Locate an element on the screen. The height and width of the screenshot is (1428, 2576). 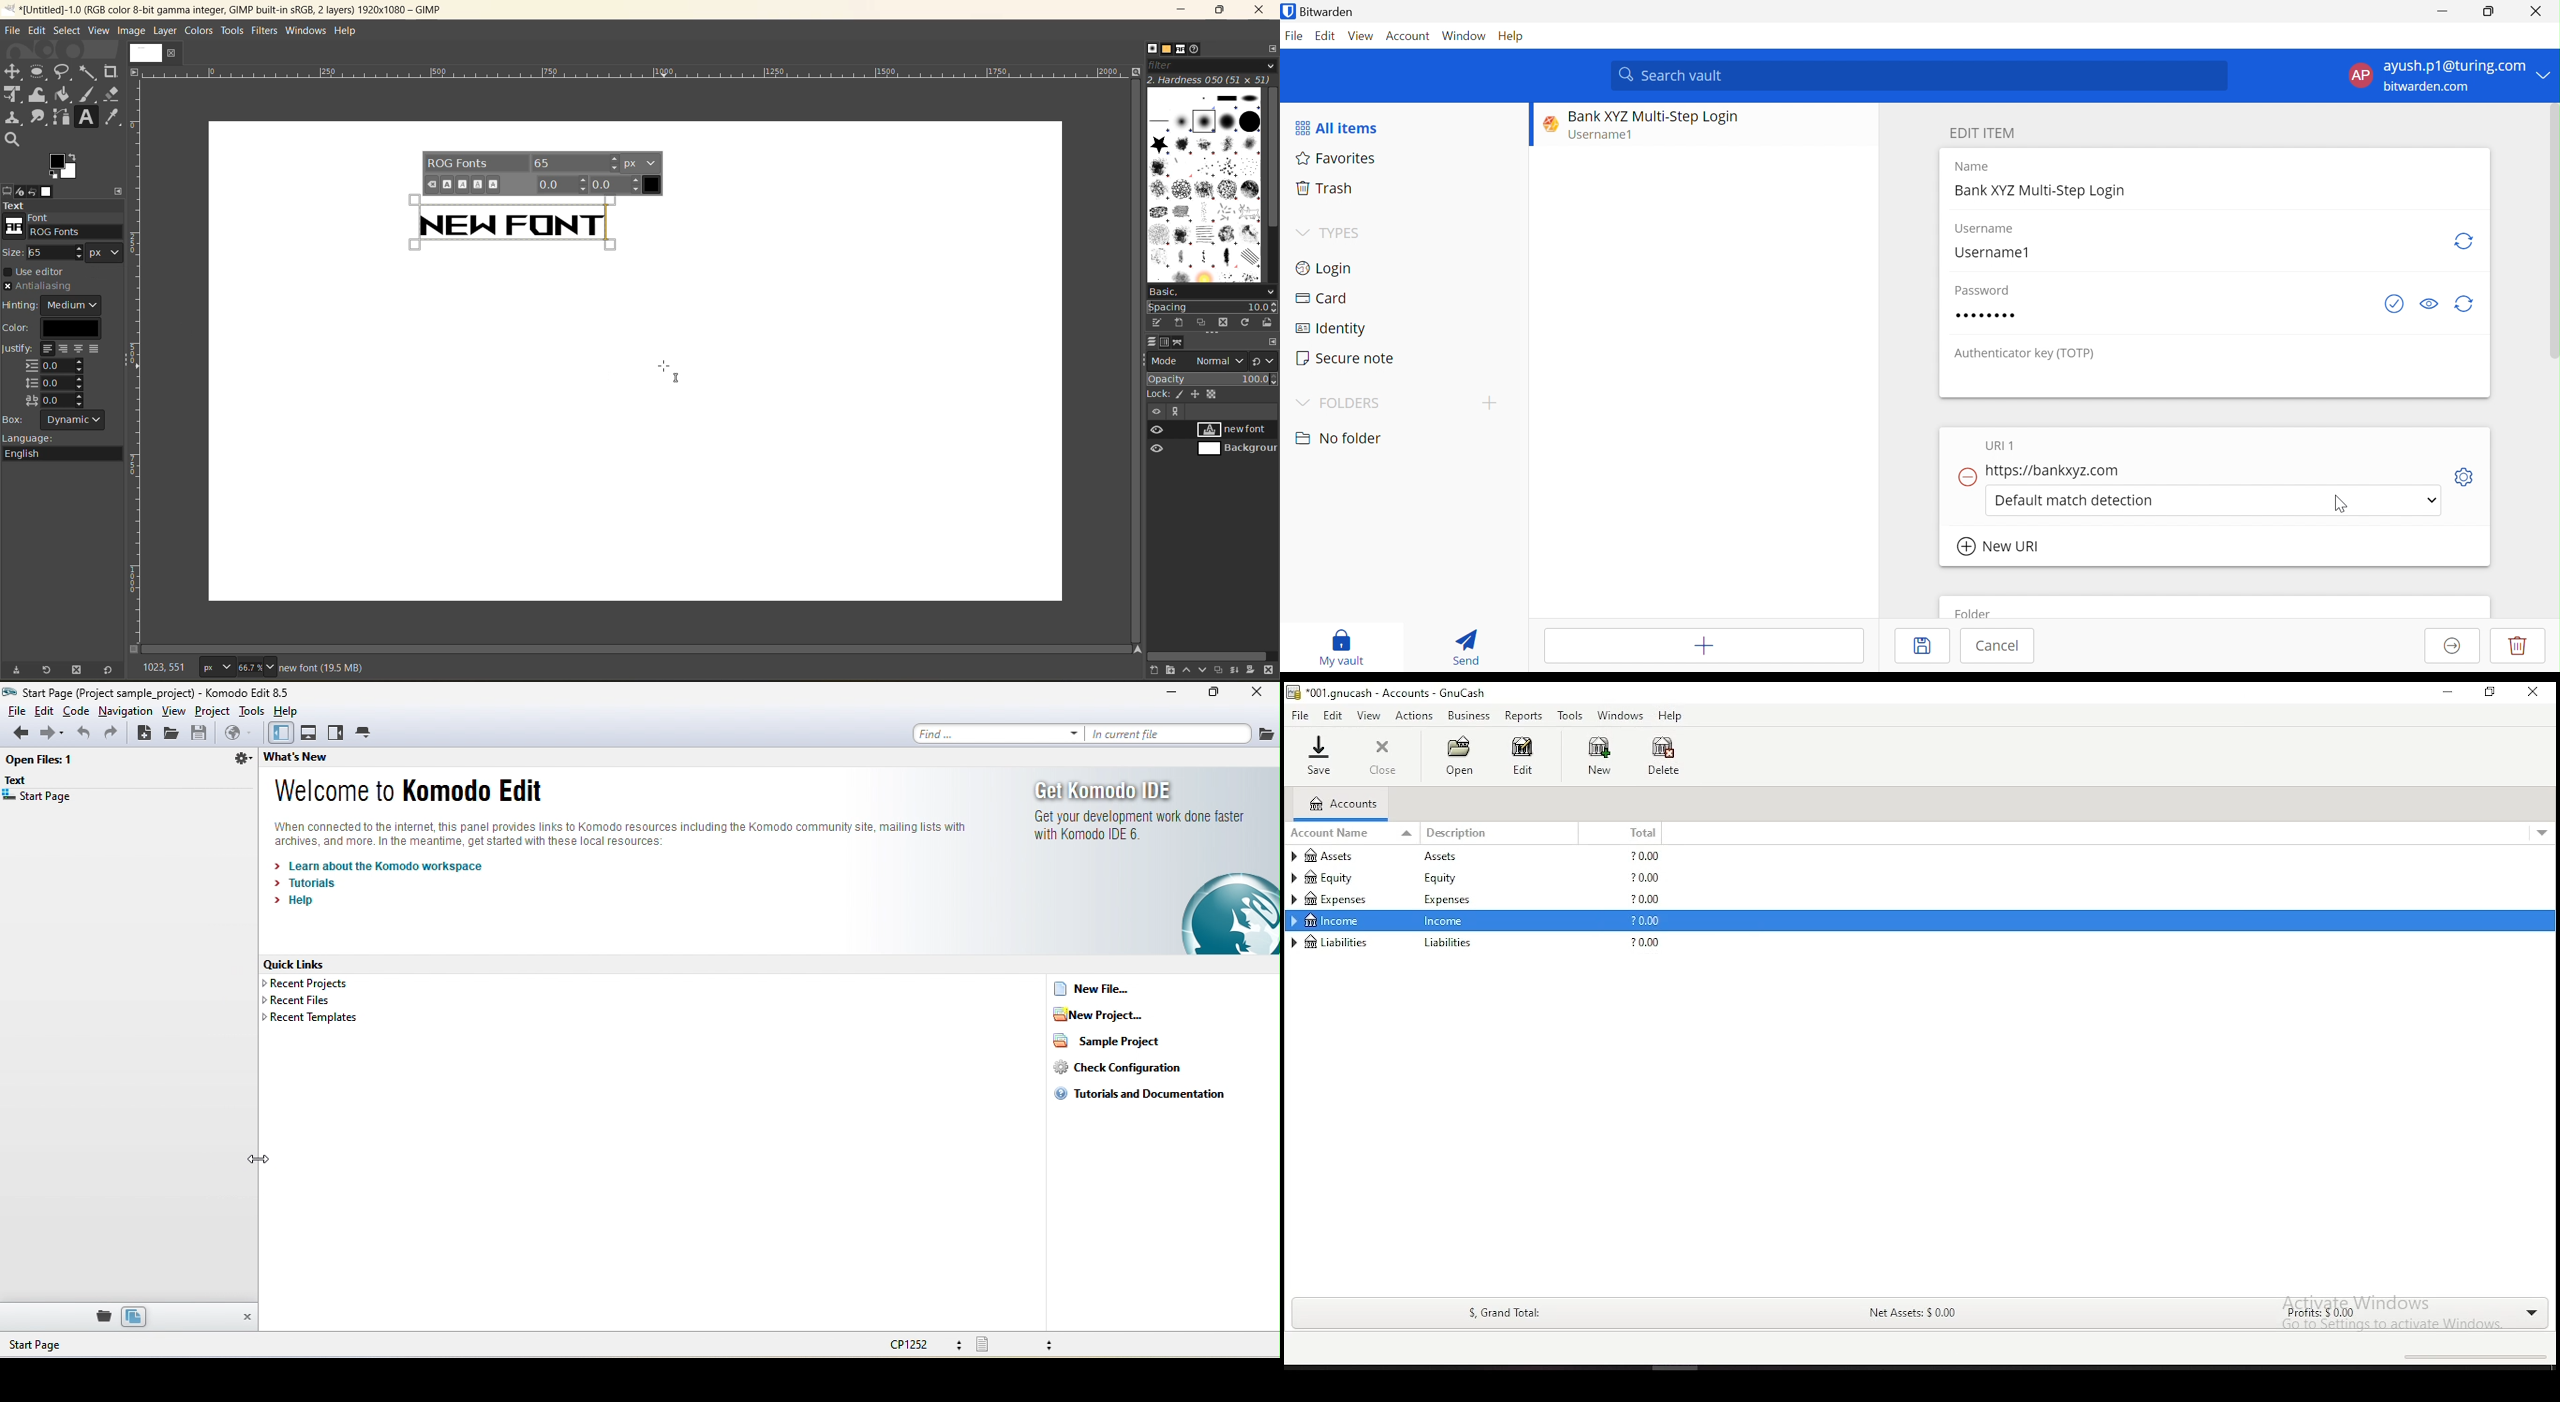
text with new font and size is located at coordinates (515, 223).